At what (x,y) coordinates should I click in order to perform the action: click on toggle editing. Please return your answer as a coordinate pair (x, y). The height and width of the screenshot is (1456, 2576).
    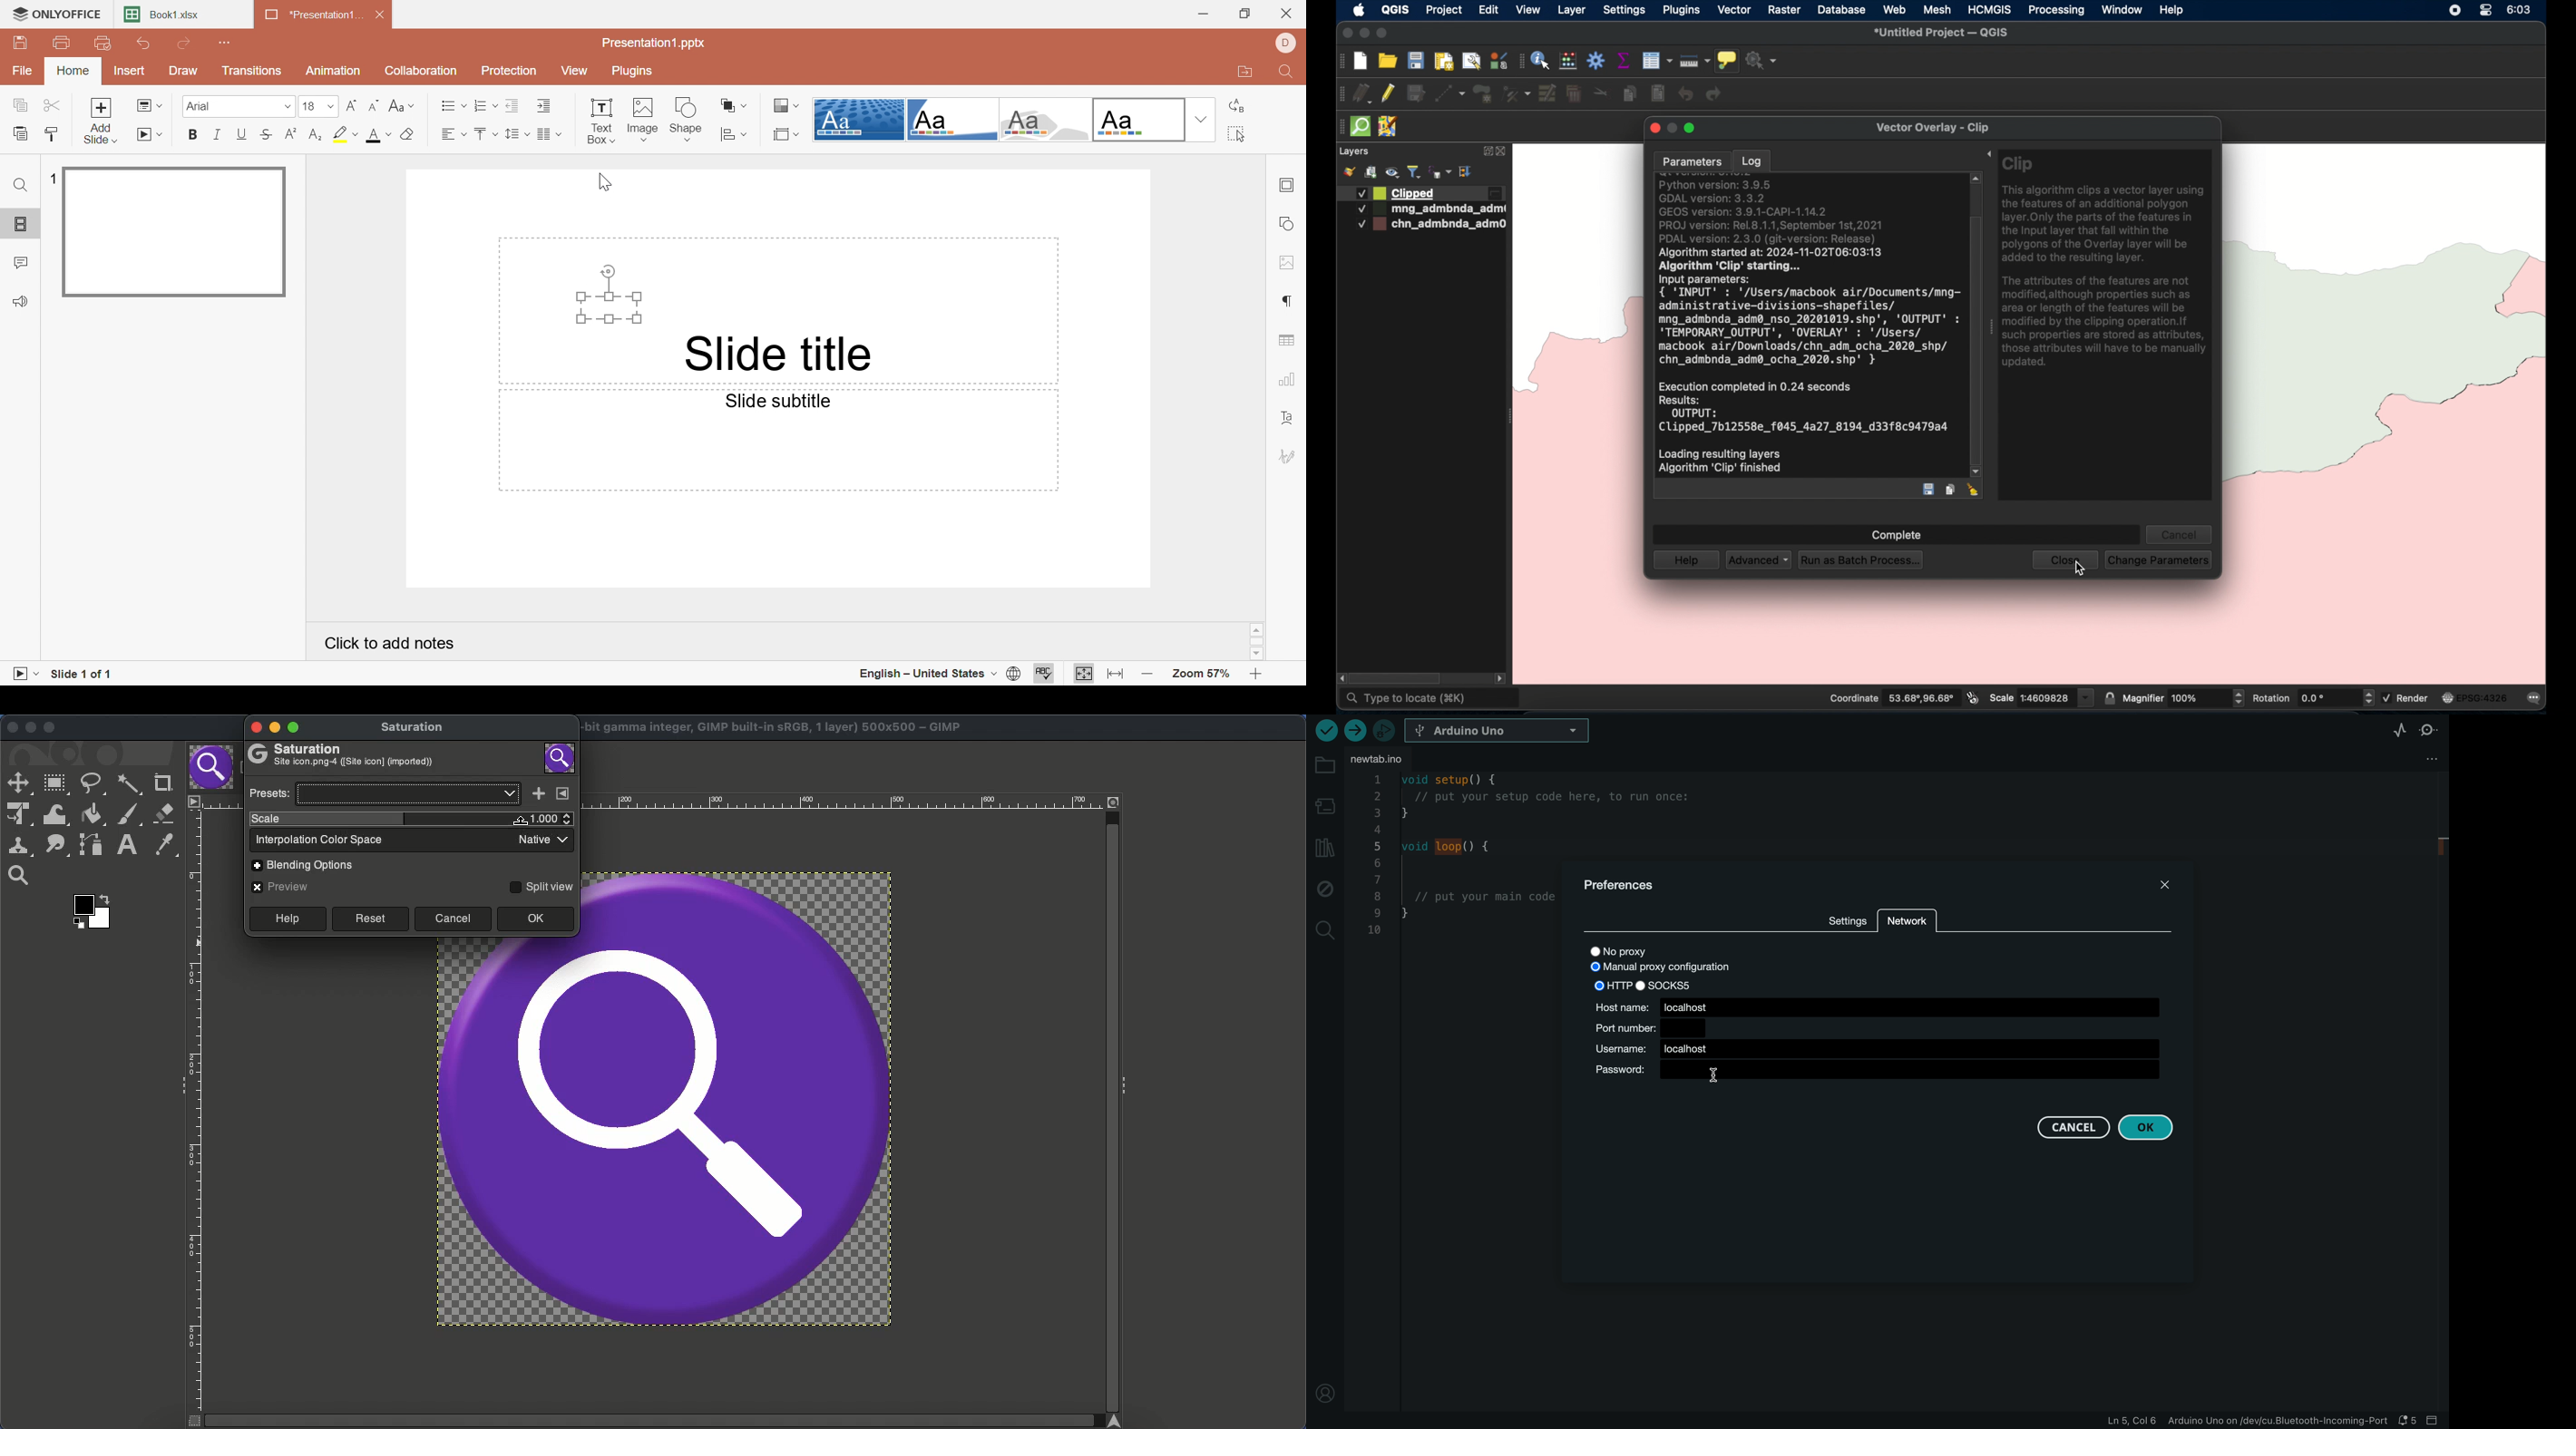
    Looking at the image, I should click on (1387, 93).